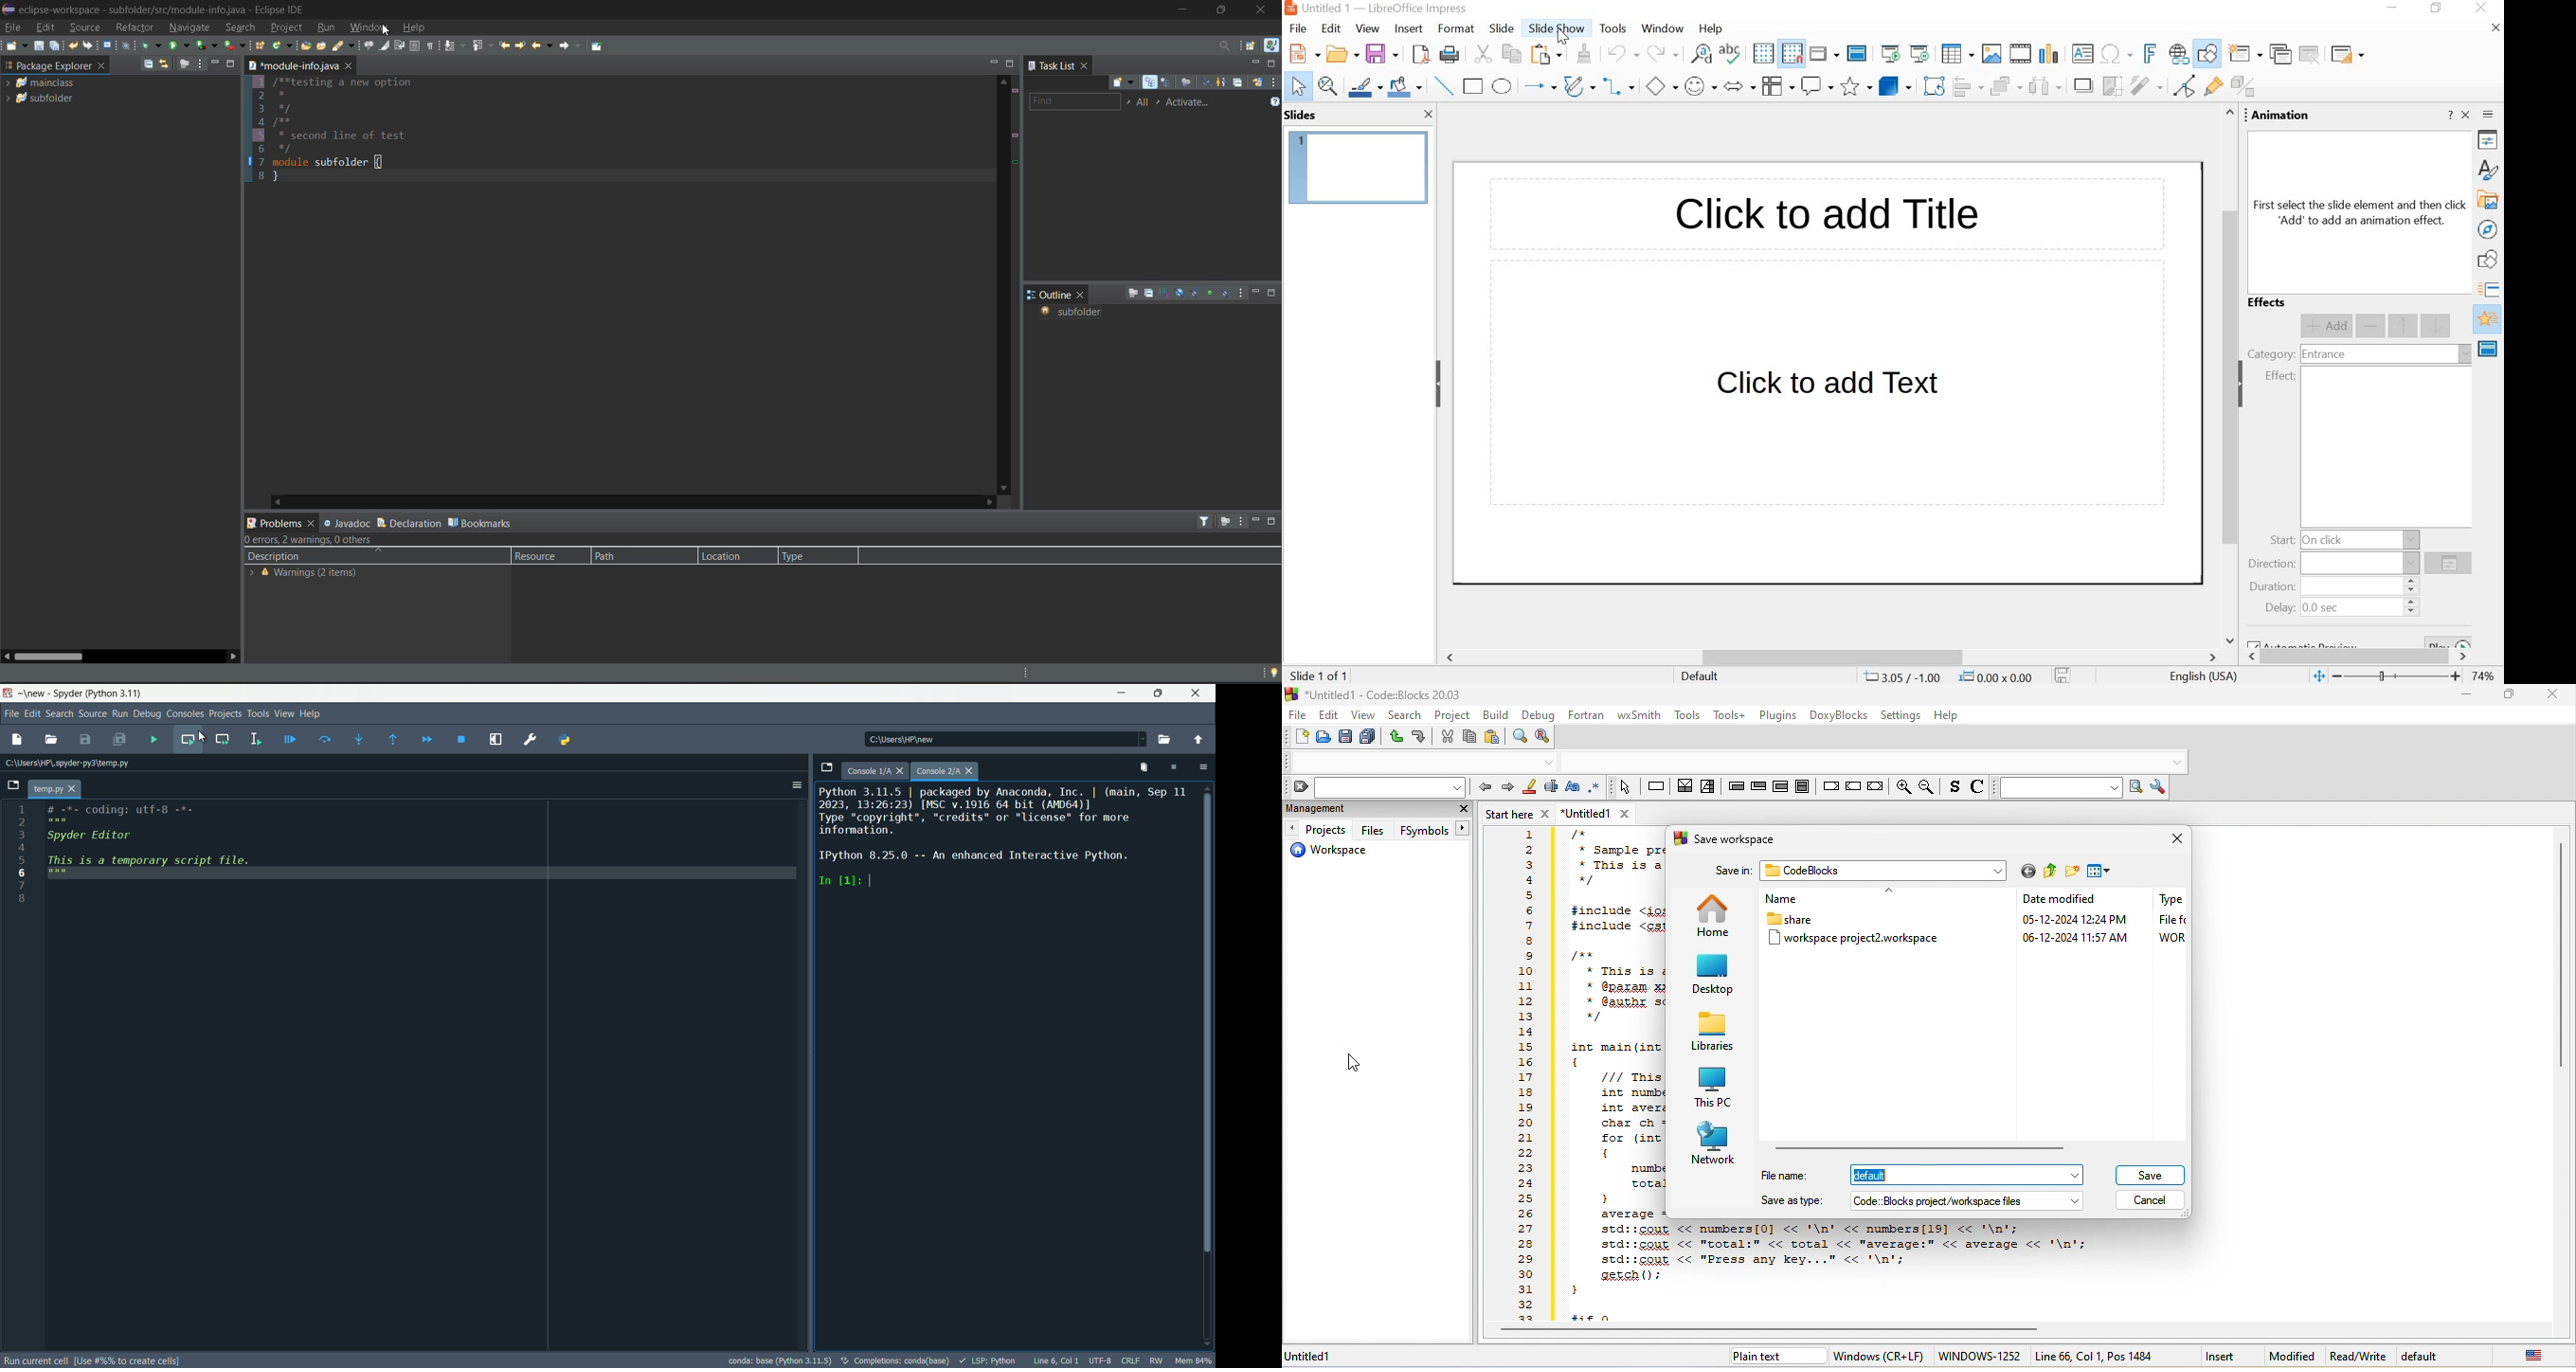 This screenshot has height=1372, width=2576. Describe the element at coordinates (1498, 715) in the screenshot. I see `build` at that location.